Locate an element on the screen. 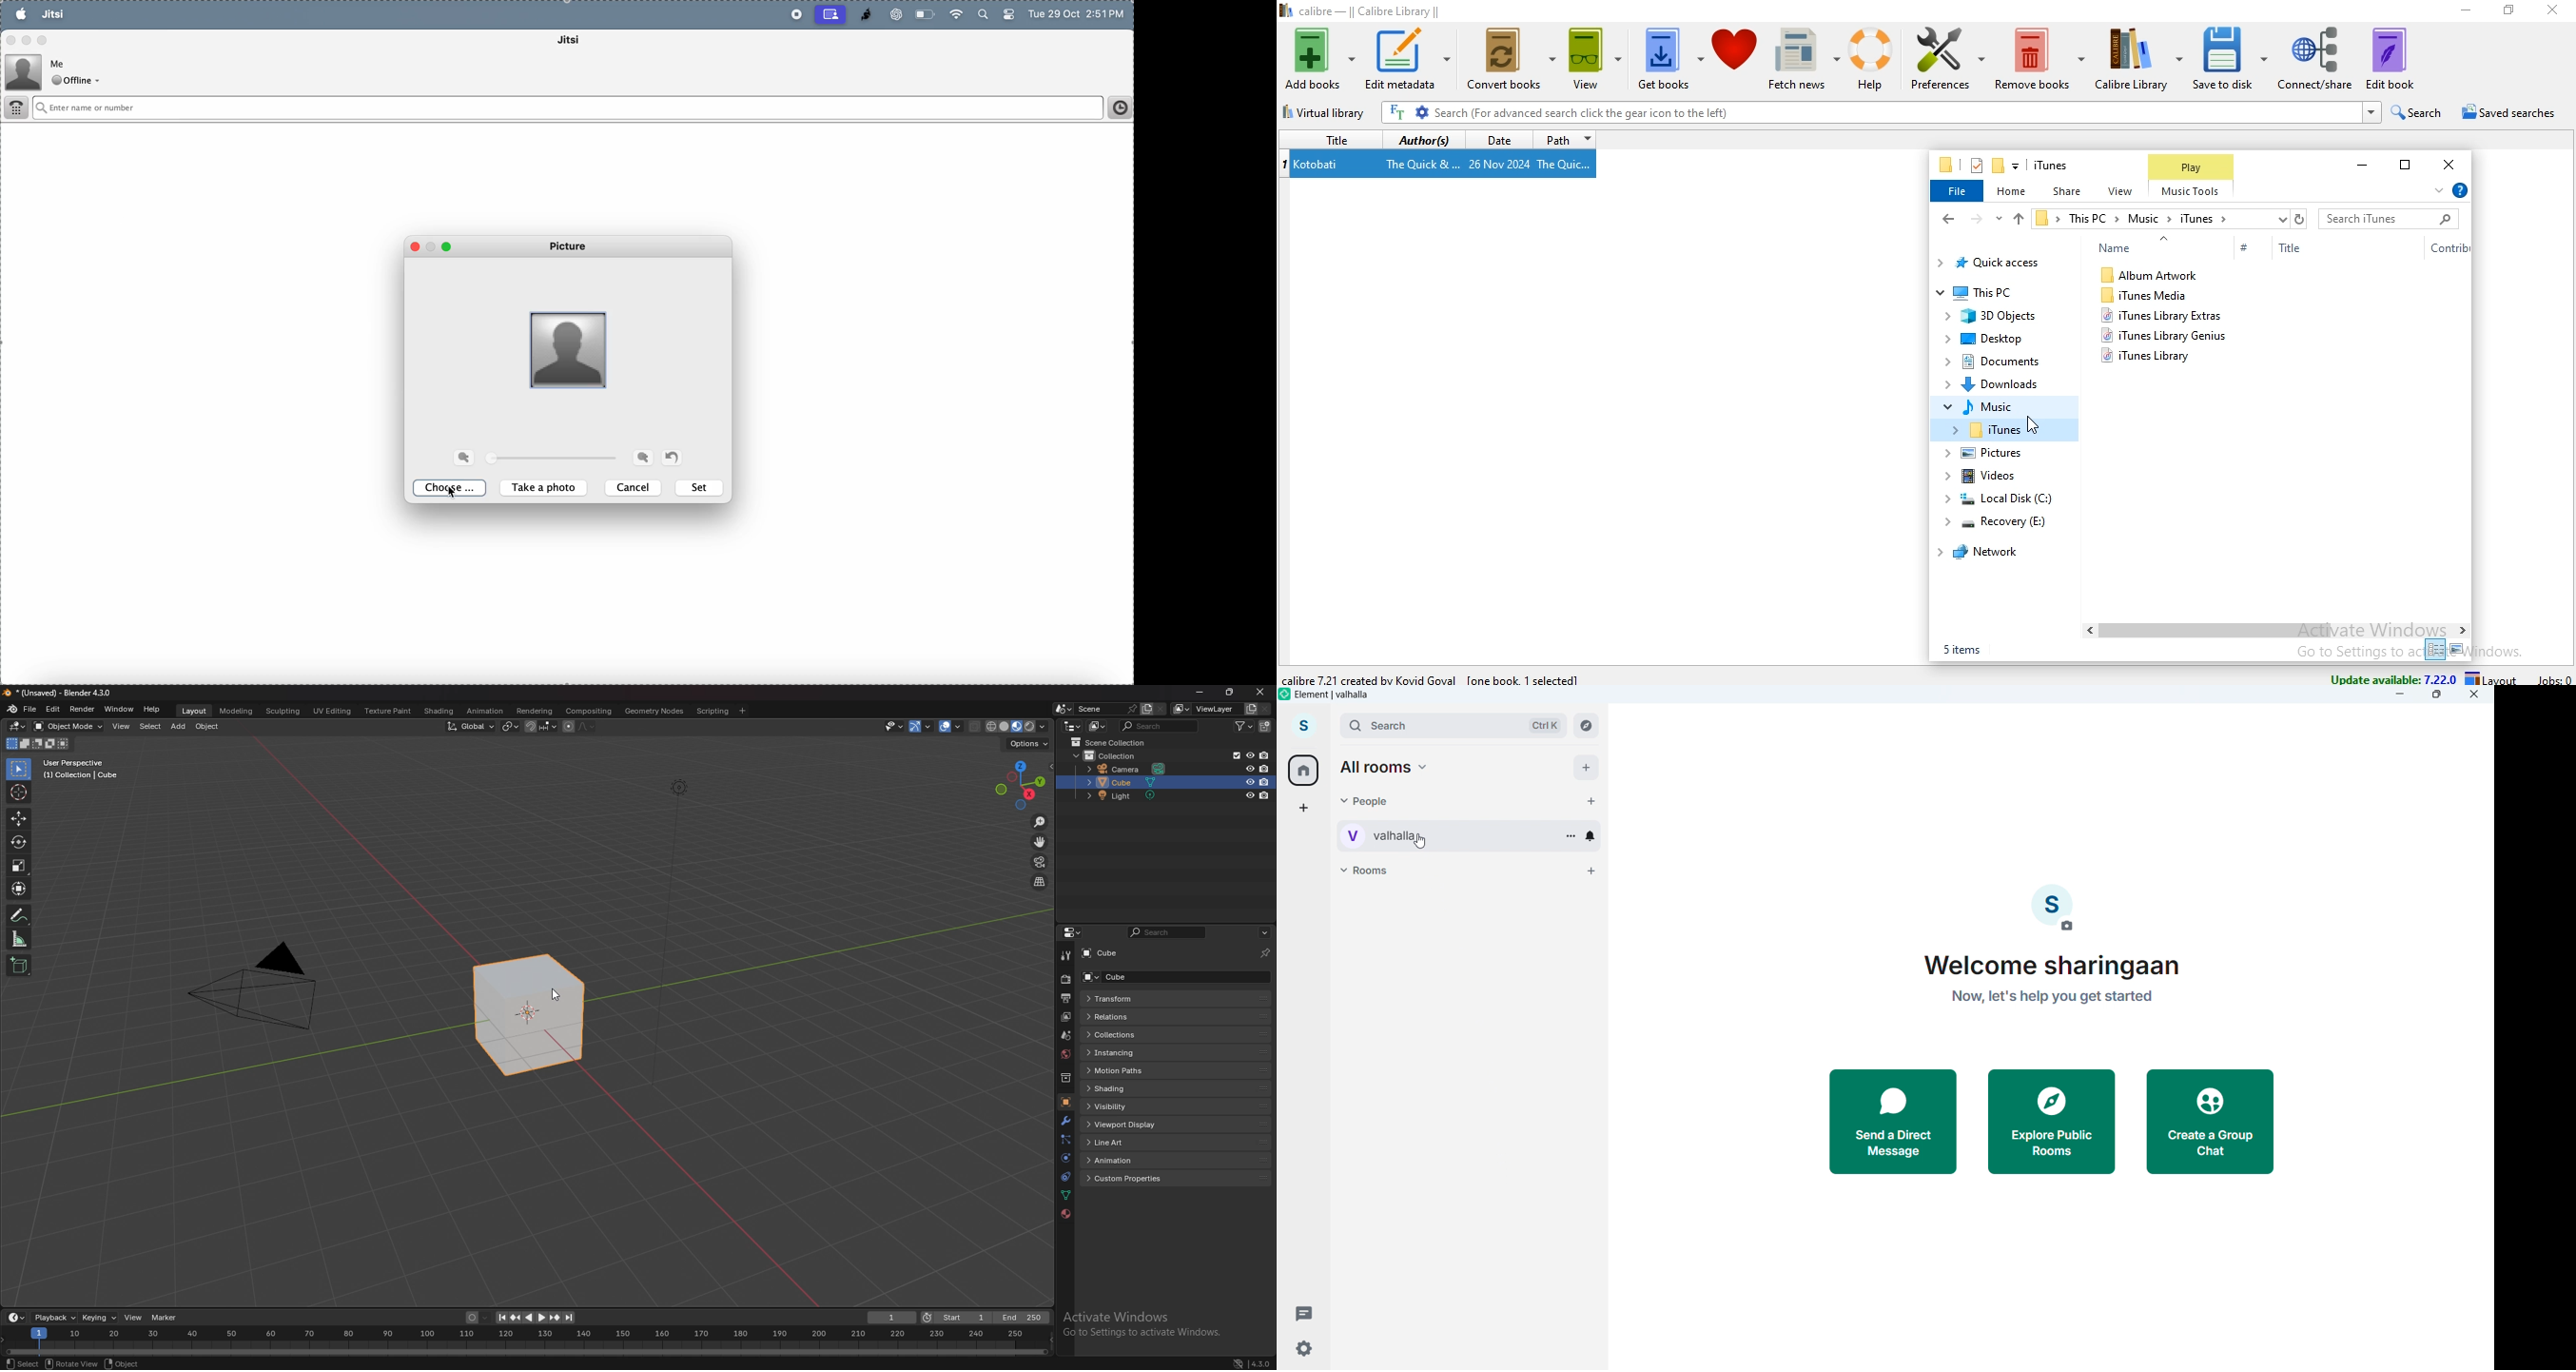 The height and width of the screenshot is (1372, 2576). render is located at coordinates (1065, 980).